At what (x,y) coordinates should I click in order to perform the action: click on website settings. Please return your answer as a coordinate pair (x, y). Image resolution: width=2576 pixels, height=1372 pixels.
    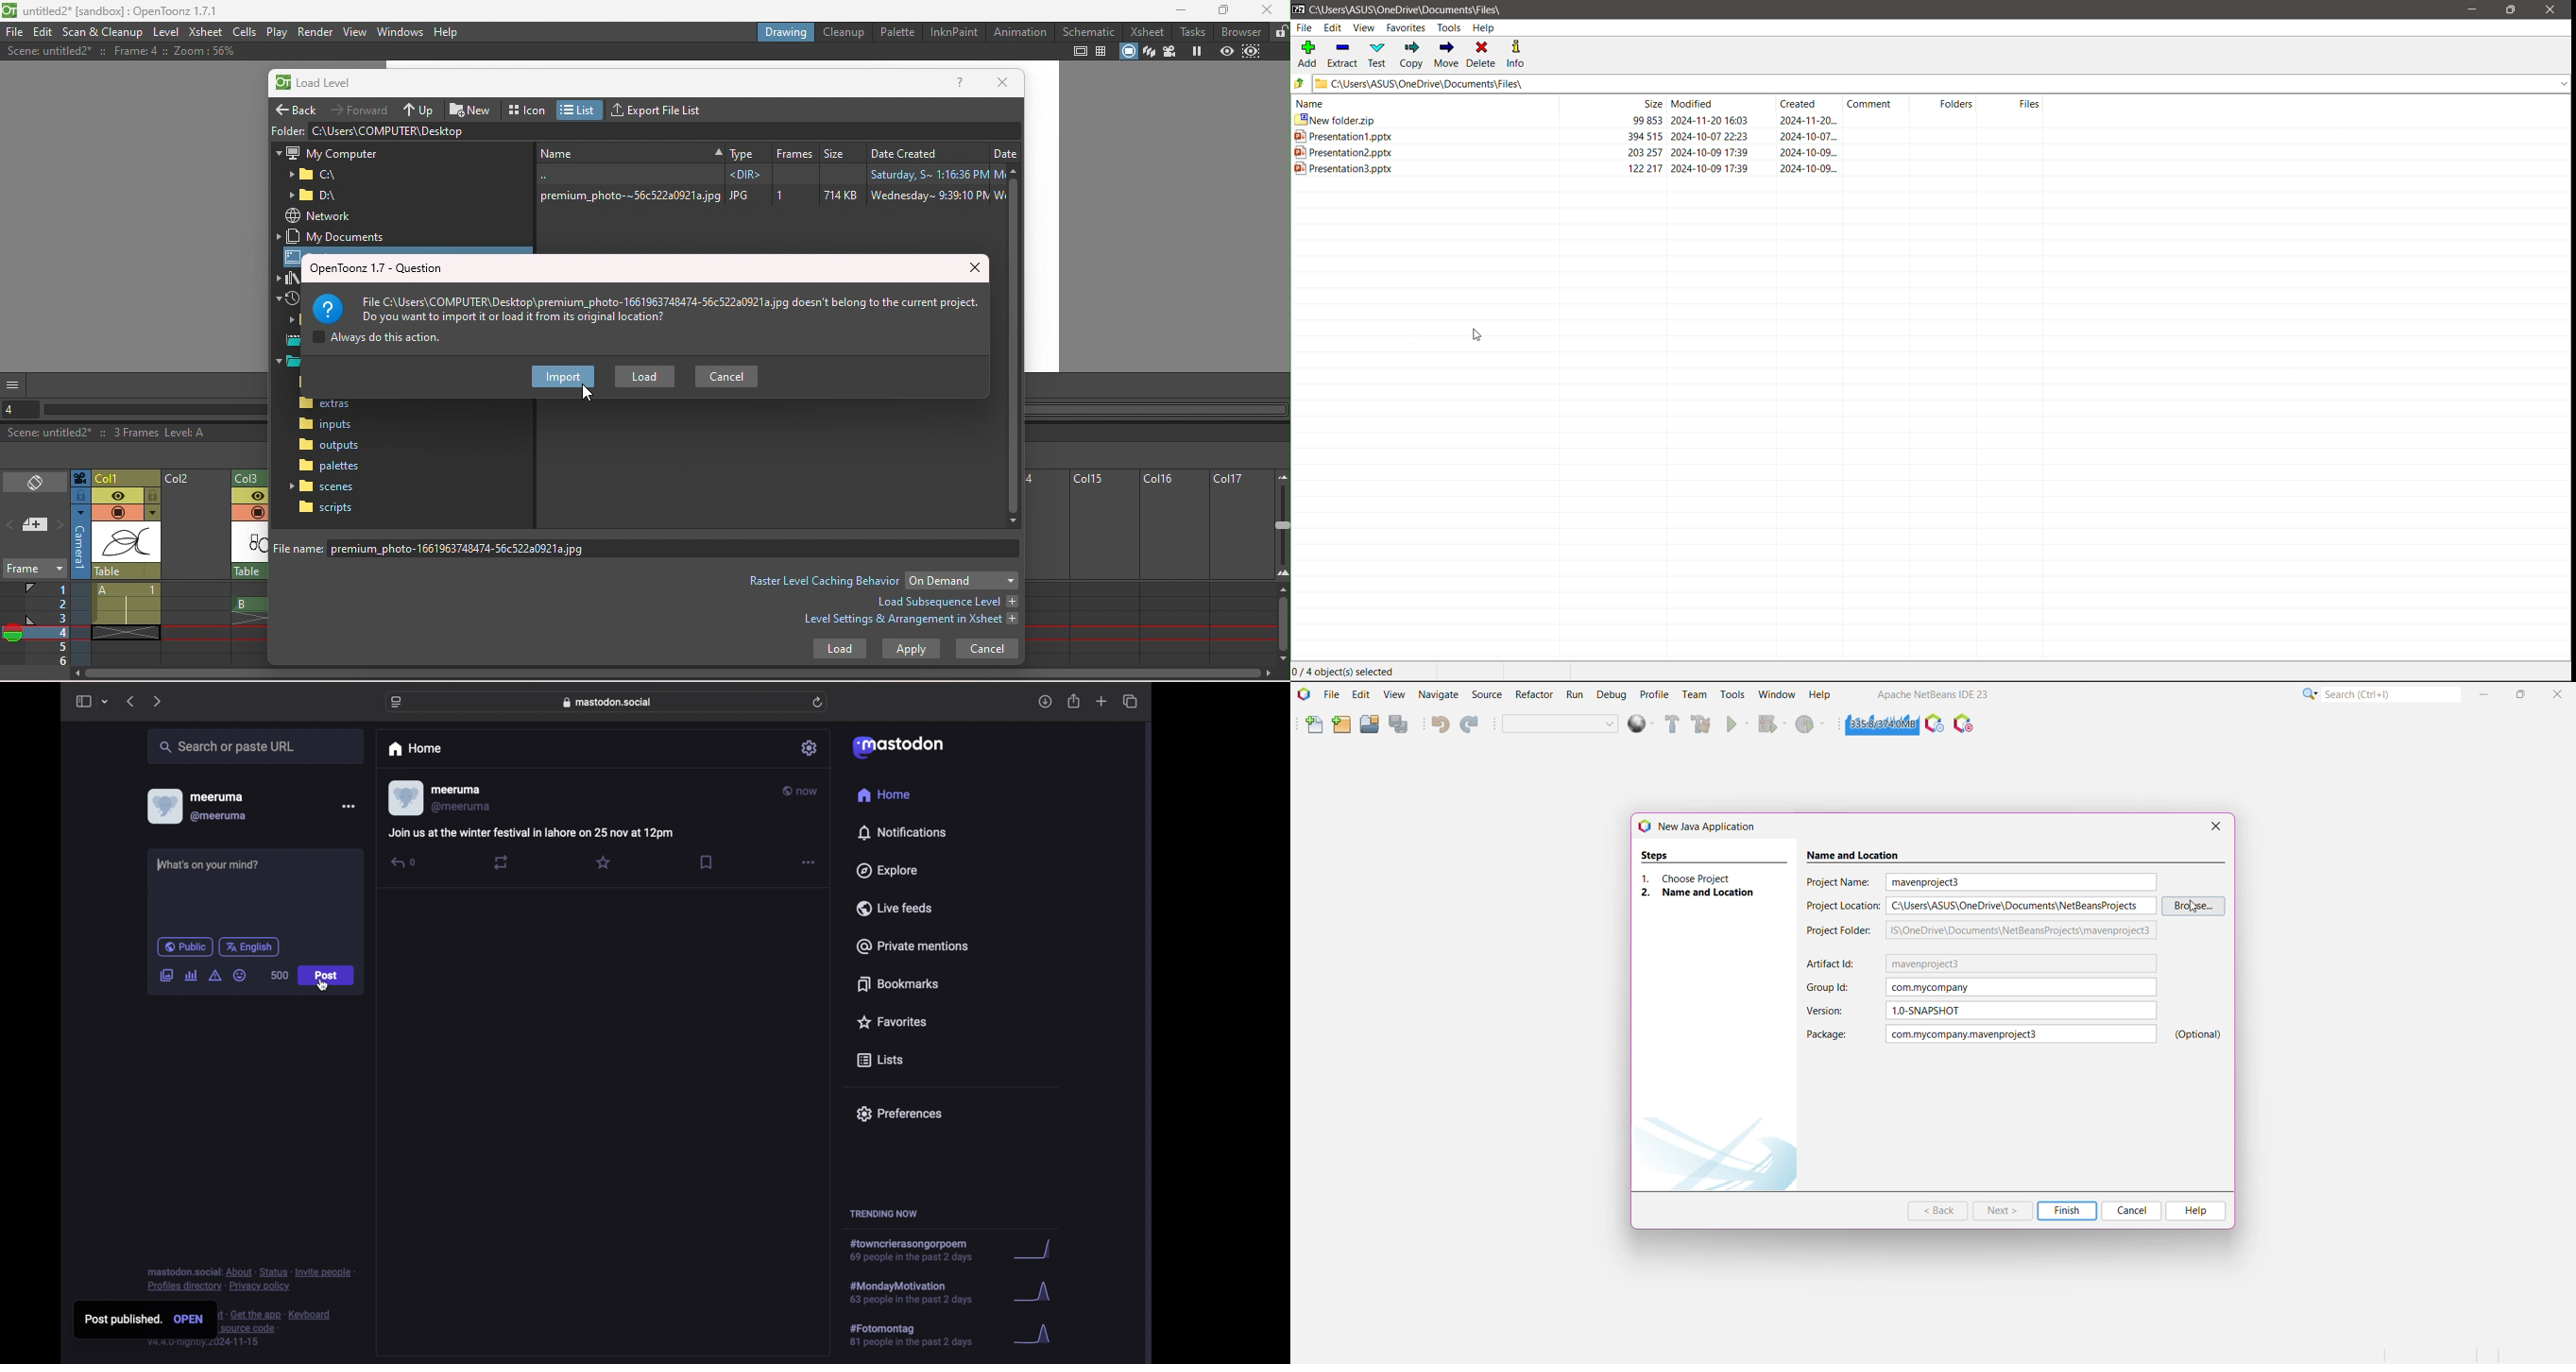
    Looking at the image, I should click on (398, 702).